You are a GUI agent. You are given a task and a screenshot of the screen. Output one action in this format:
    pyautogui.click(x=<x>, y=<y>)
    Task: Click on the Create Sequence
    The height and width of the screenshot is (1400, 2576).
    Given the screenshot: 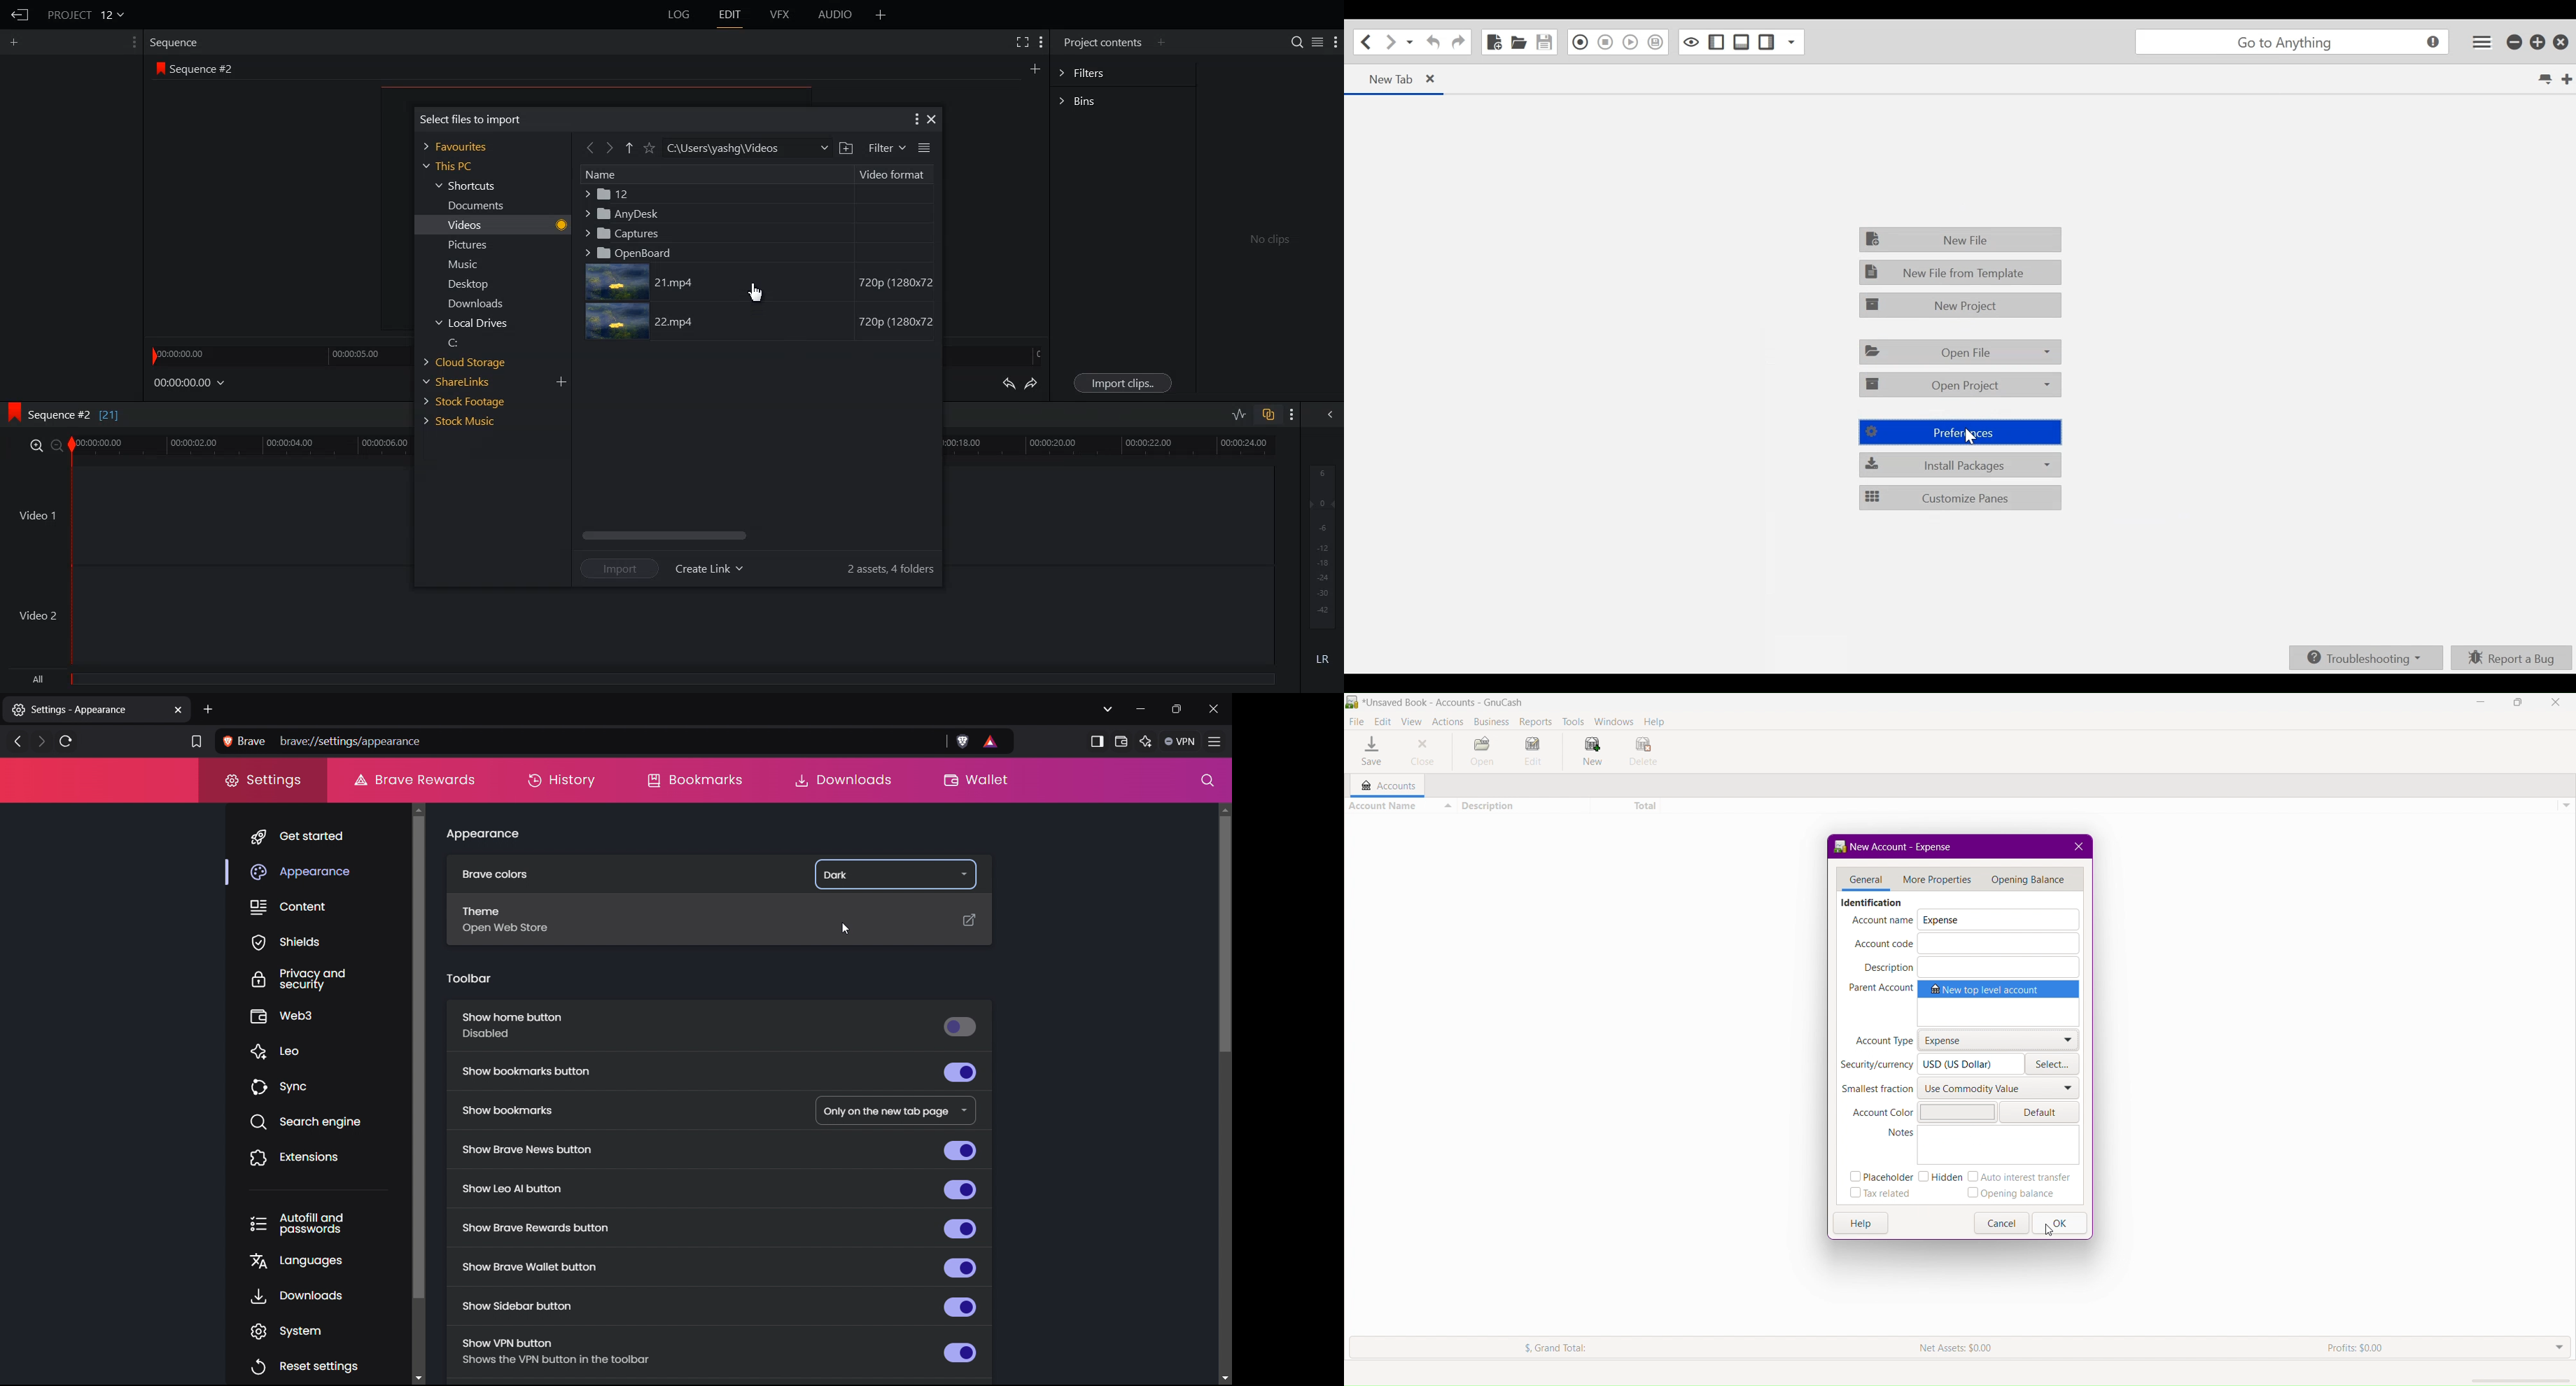 What is the action you would take?
    pyautogui.click(x=1034, y=69)
    